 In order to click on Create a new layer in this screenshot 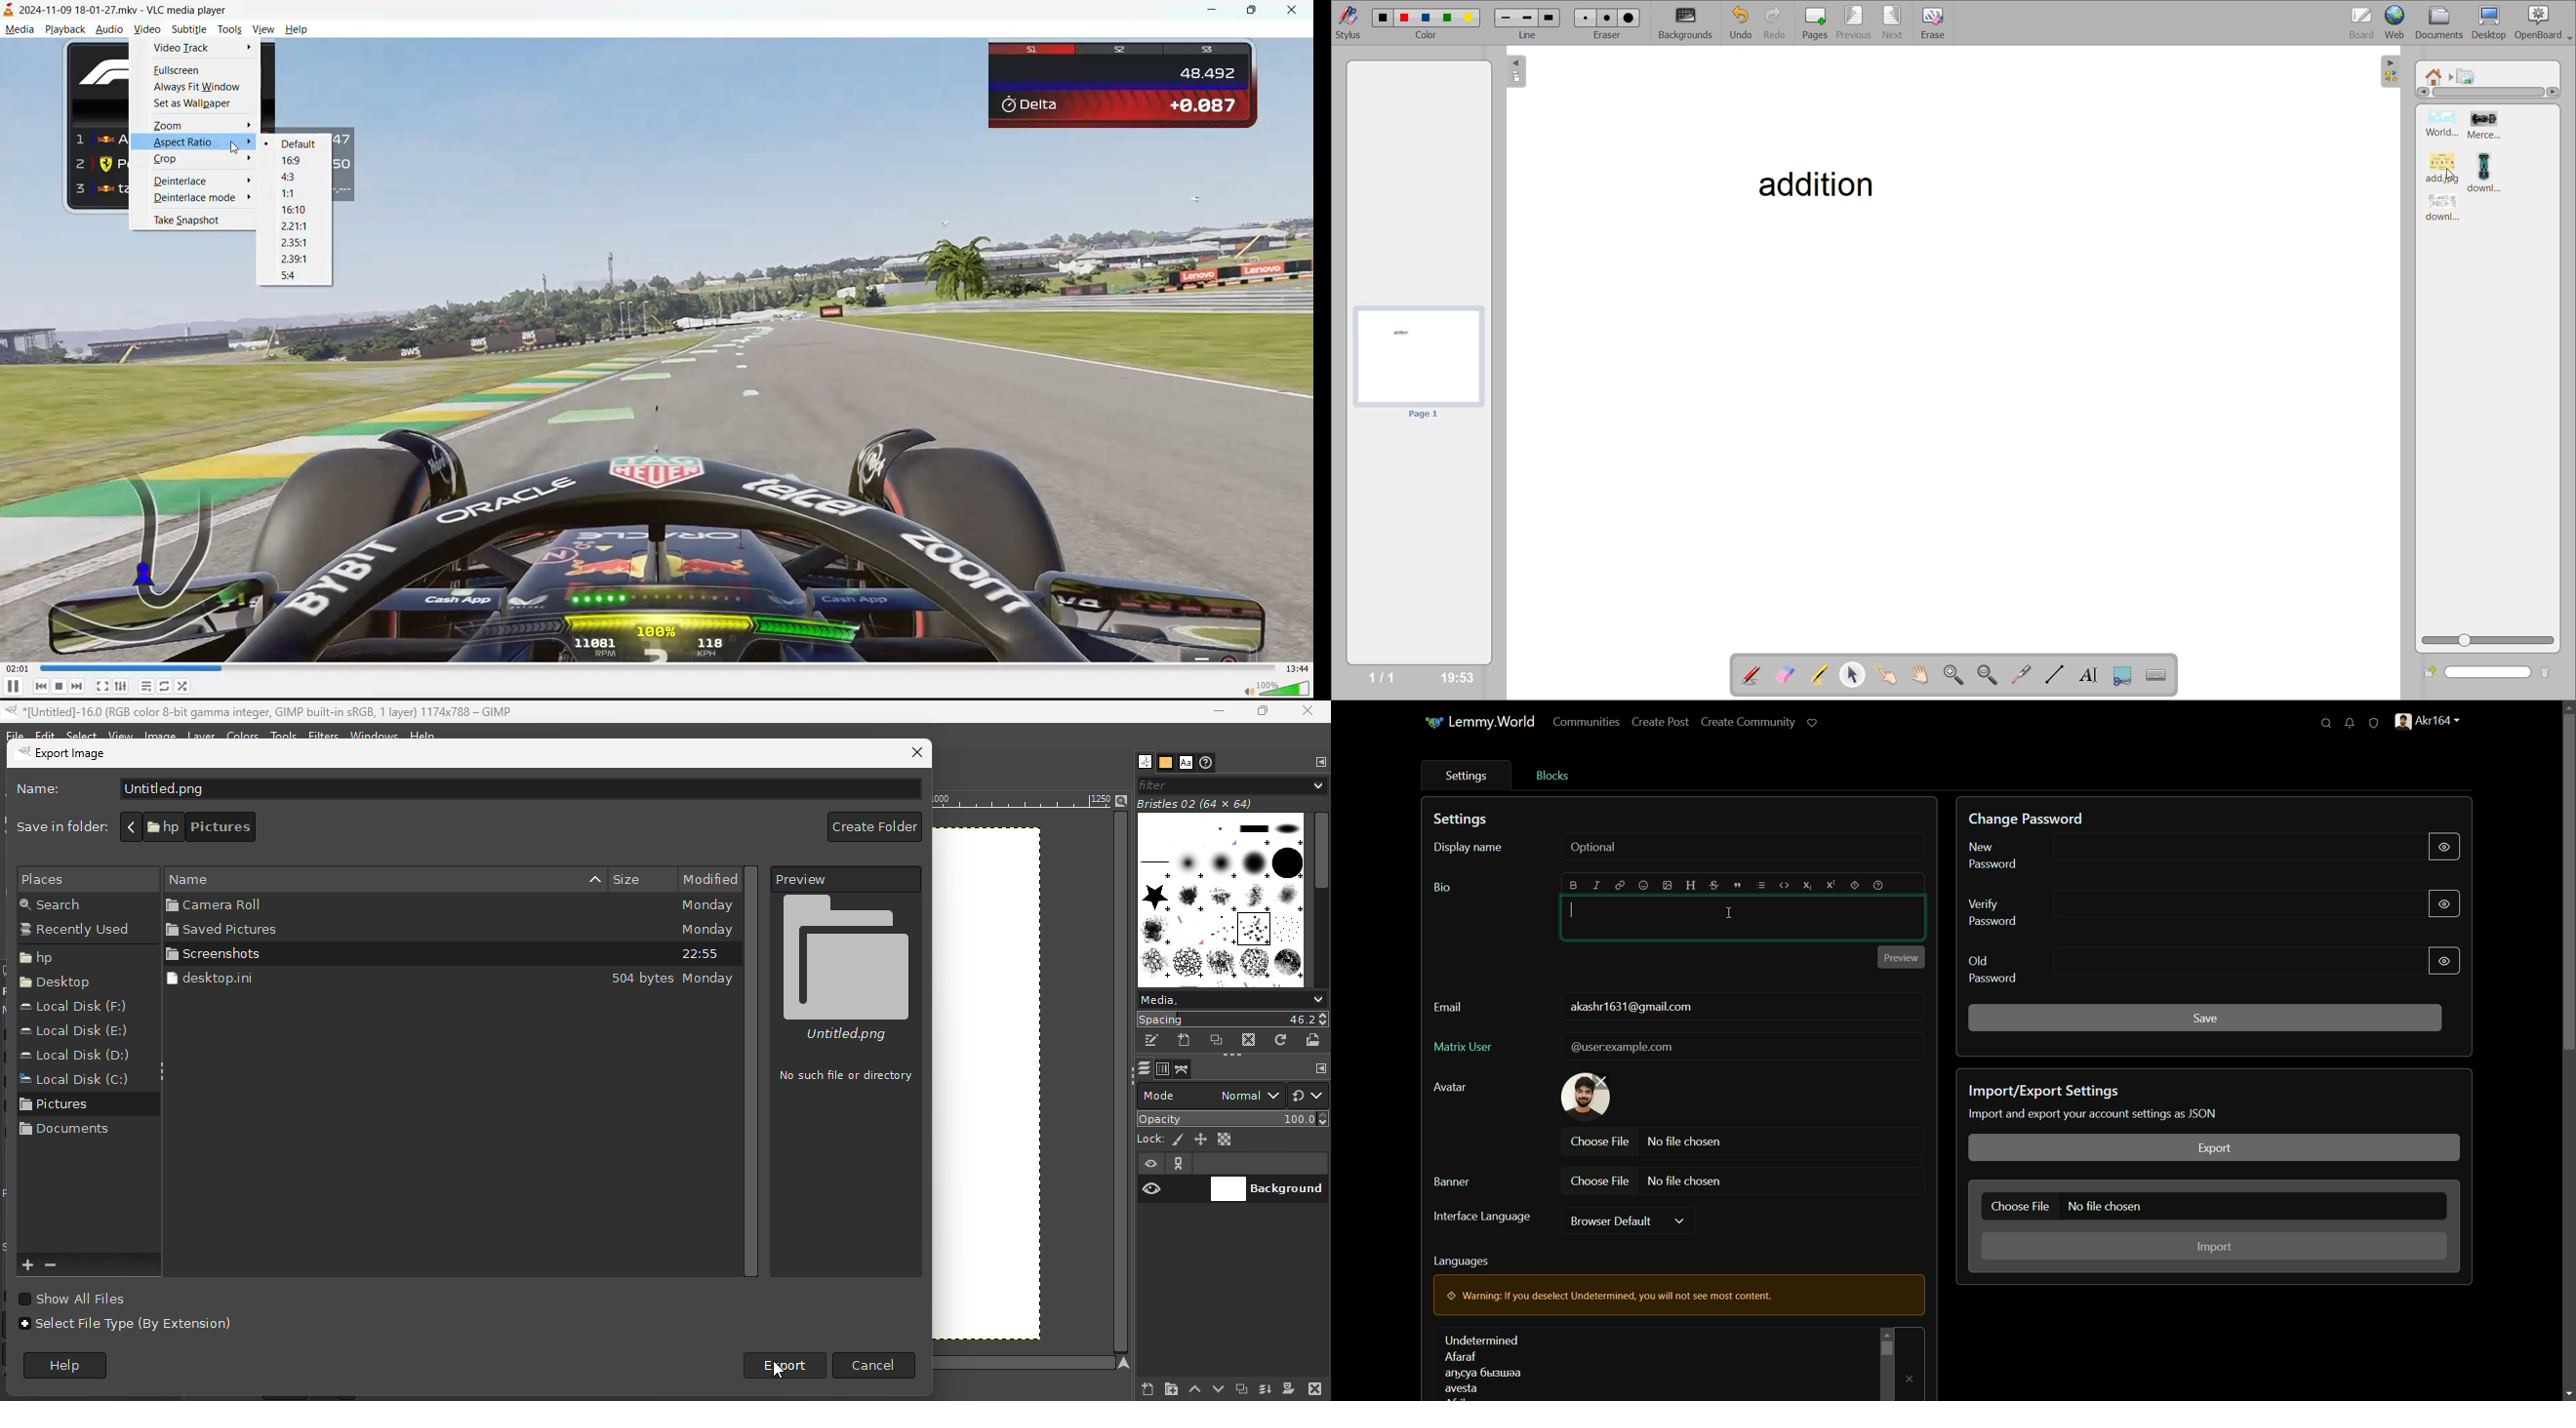, I will do `click(1138, 1388)`.